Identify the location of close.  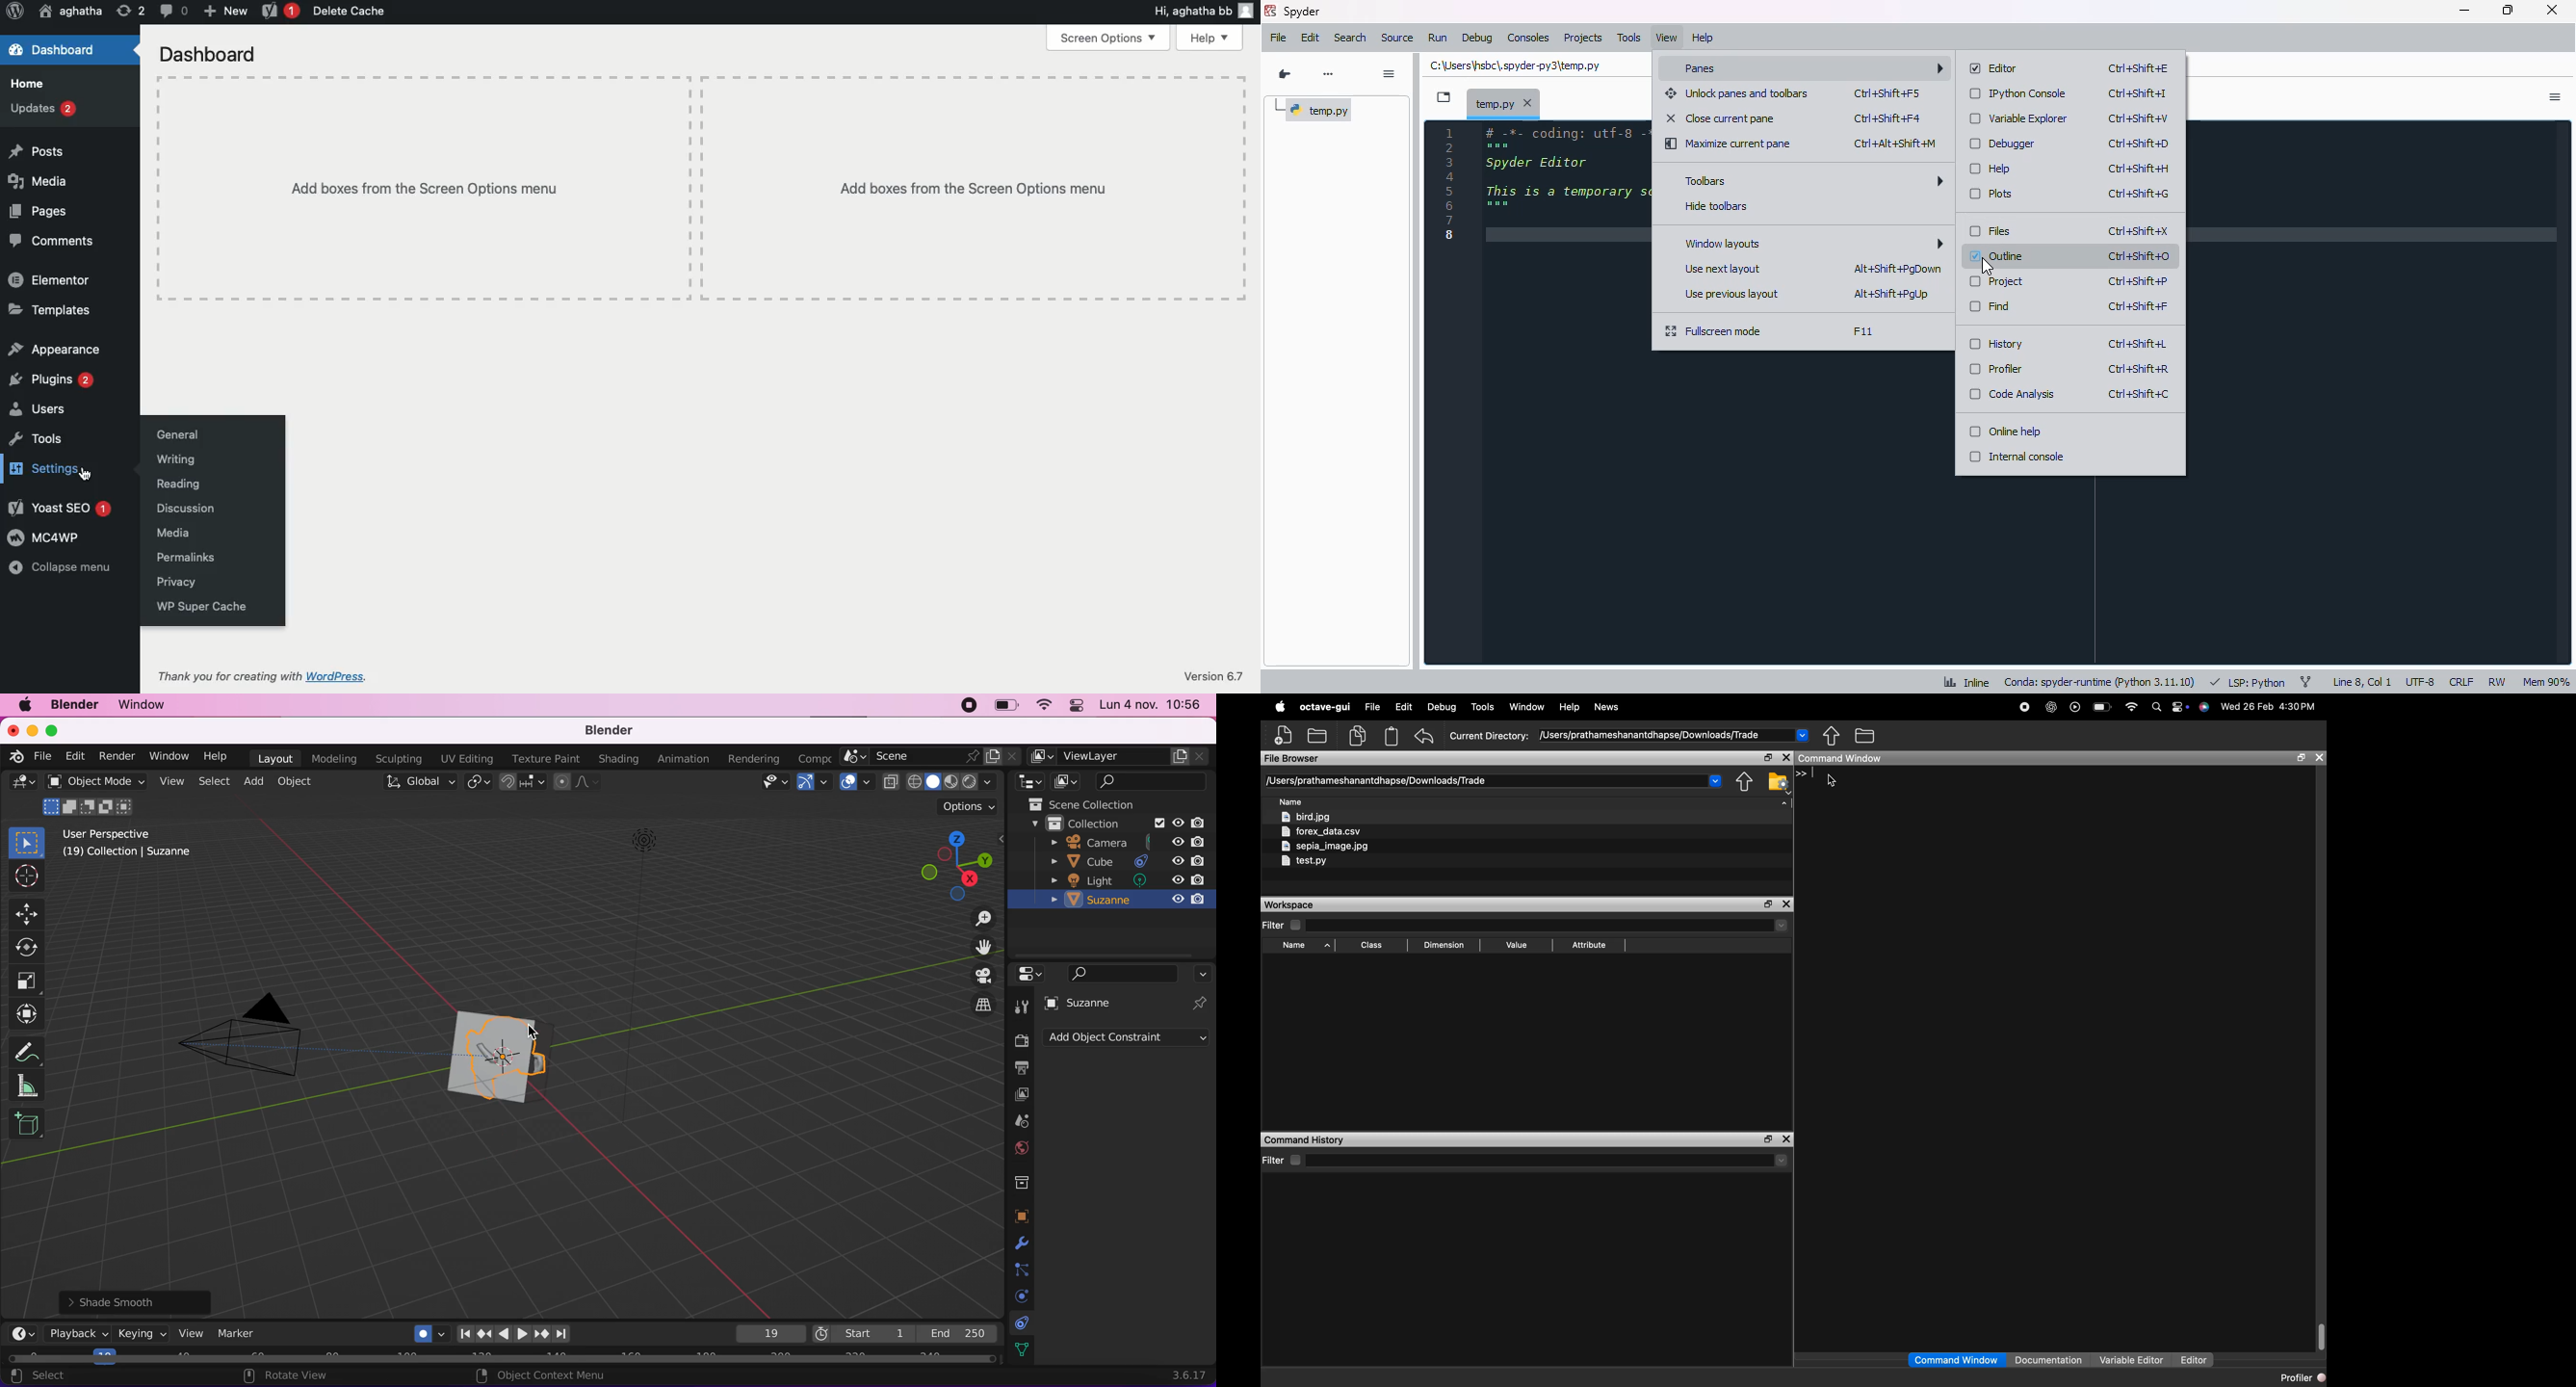
(1786, 1140).